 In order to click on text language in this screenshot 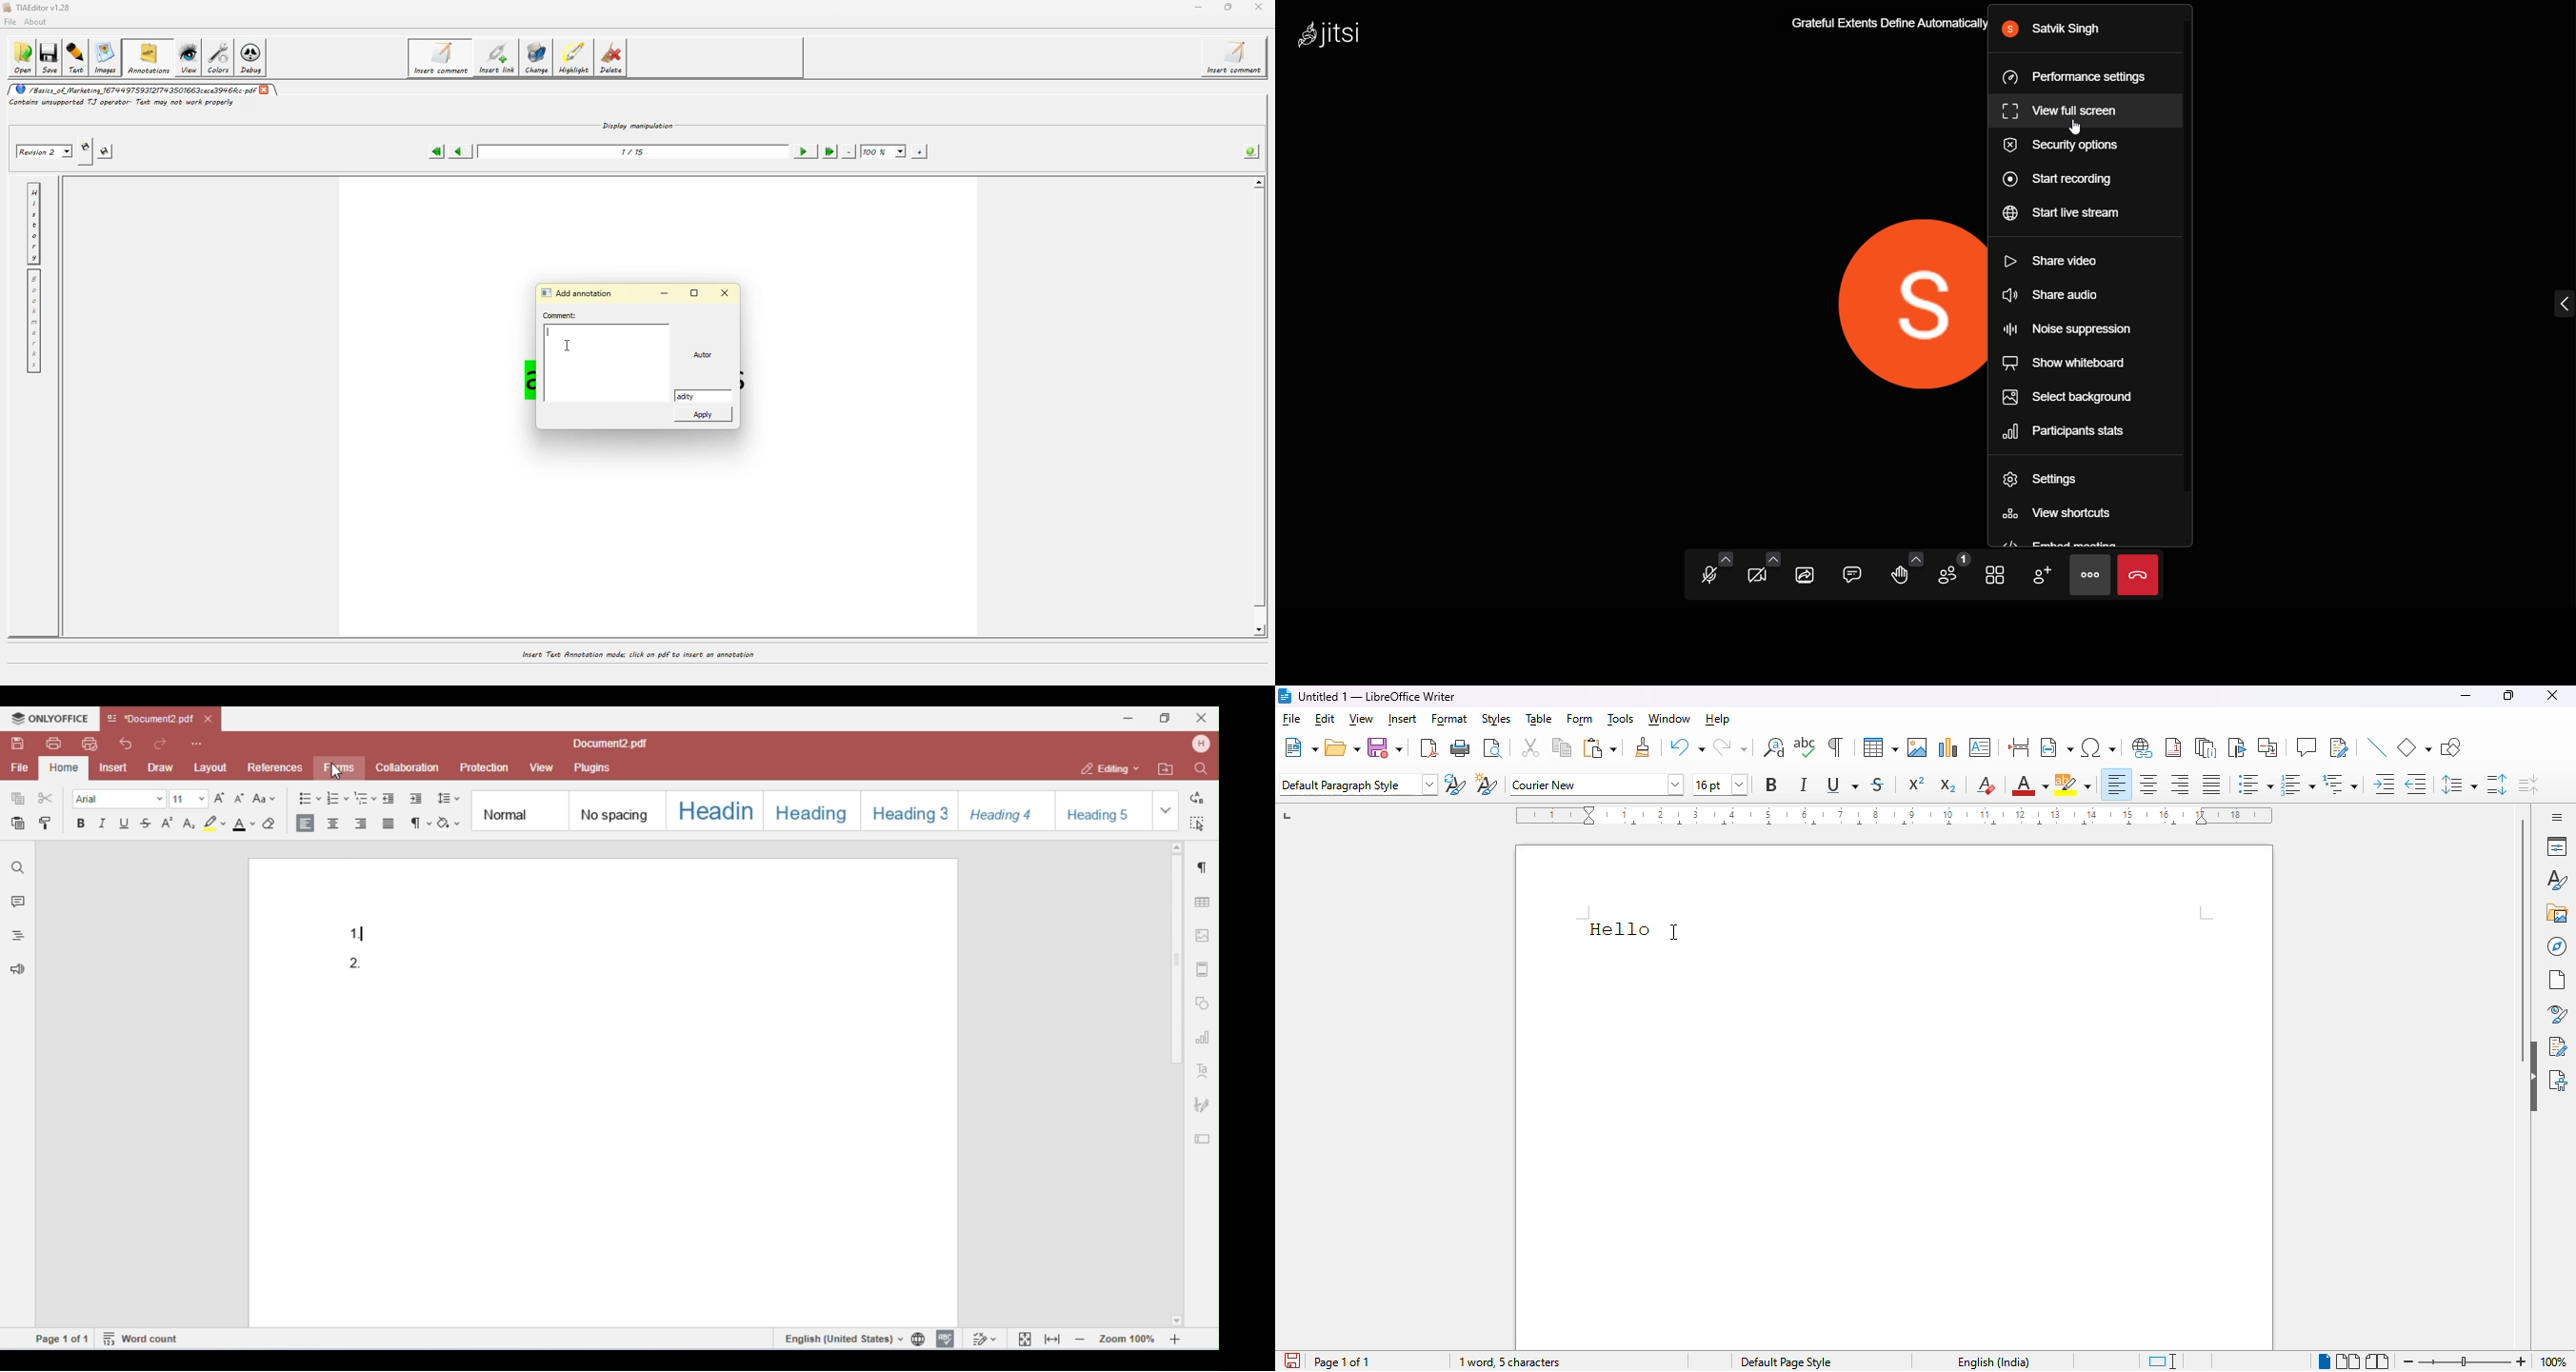, I will do `click(1989, 1361)`.